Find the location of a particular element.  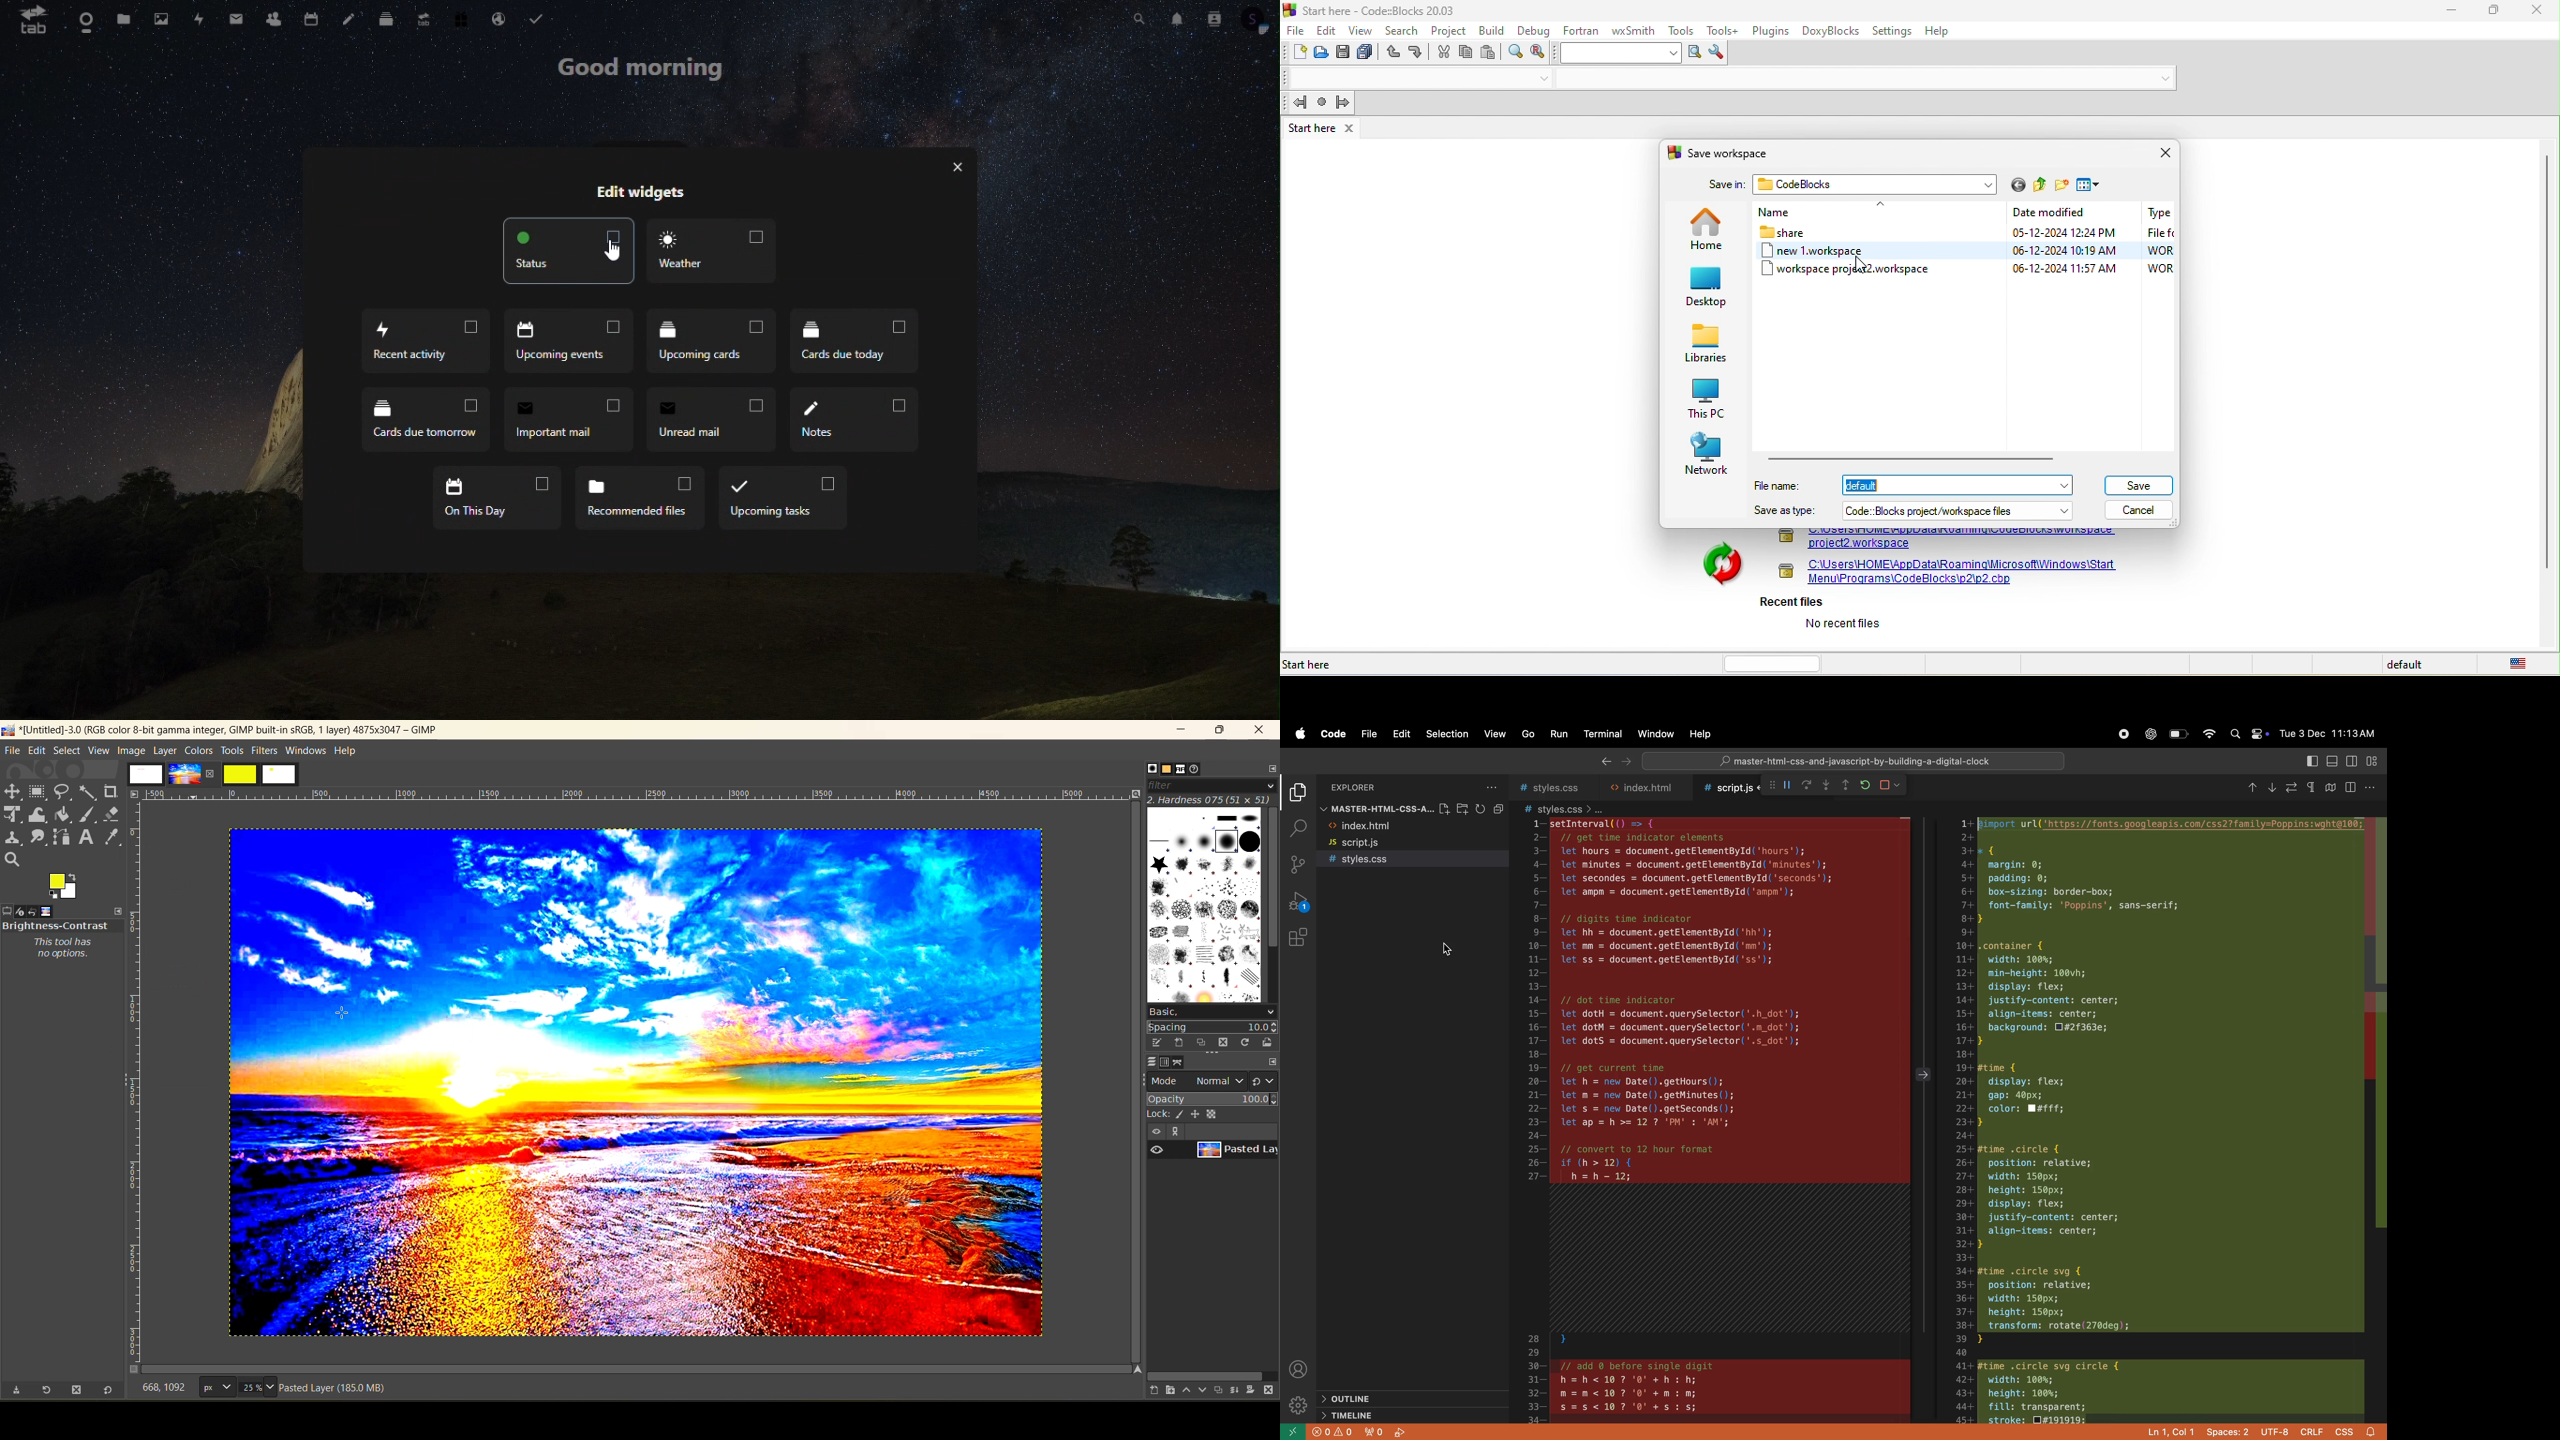

save is located at coordinates (2140, 484).